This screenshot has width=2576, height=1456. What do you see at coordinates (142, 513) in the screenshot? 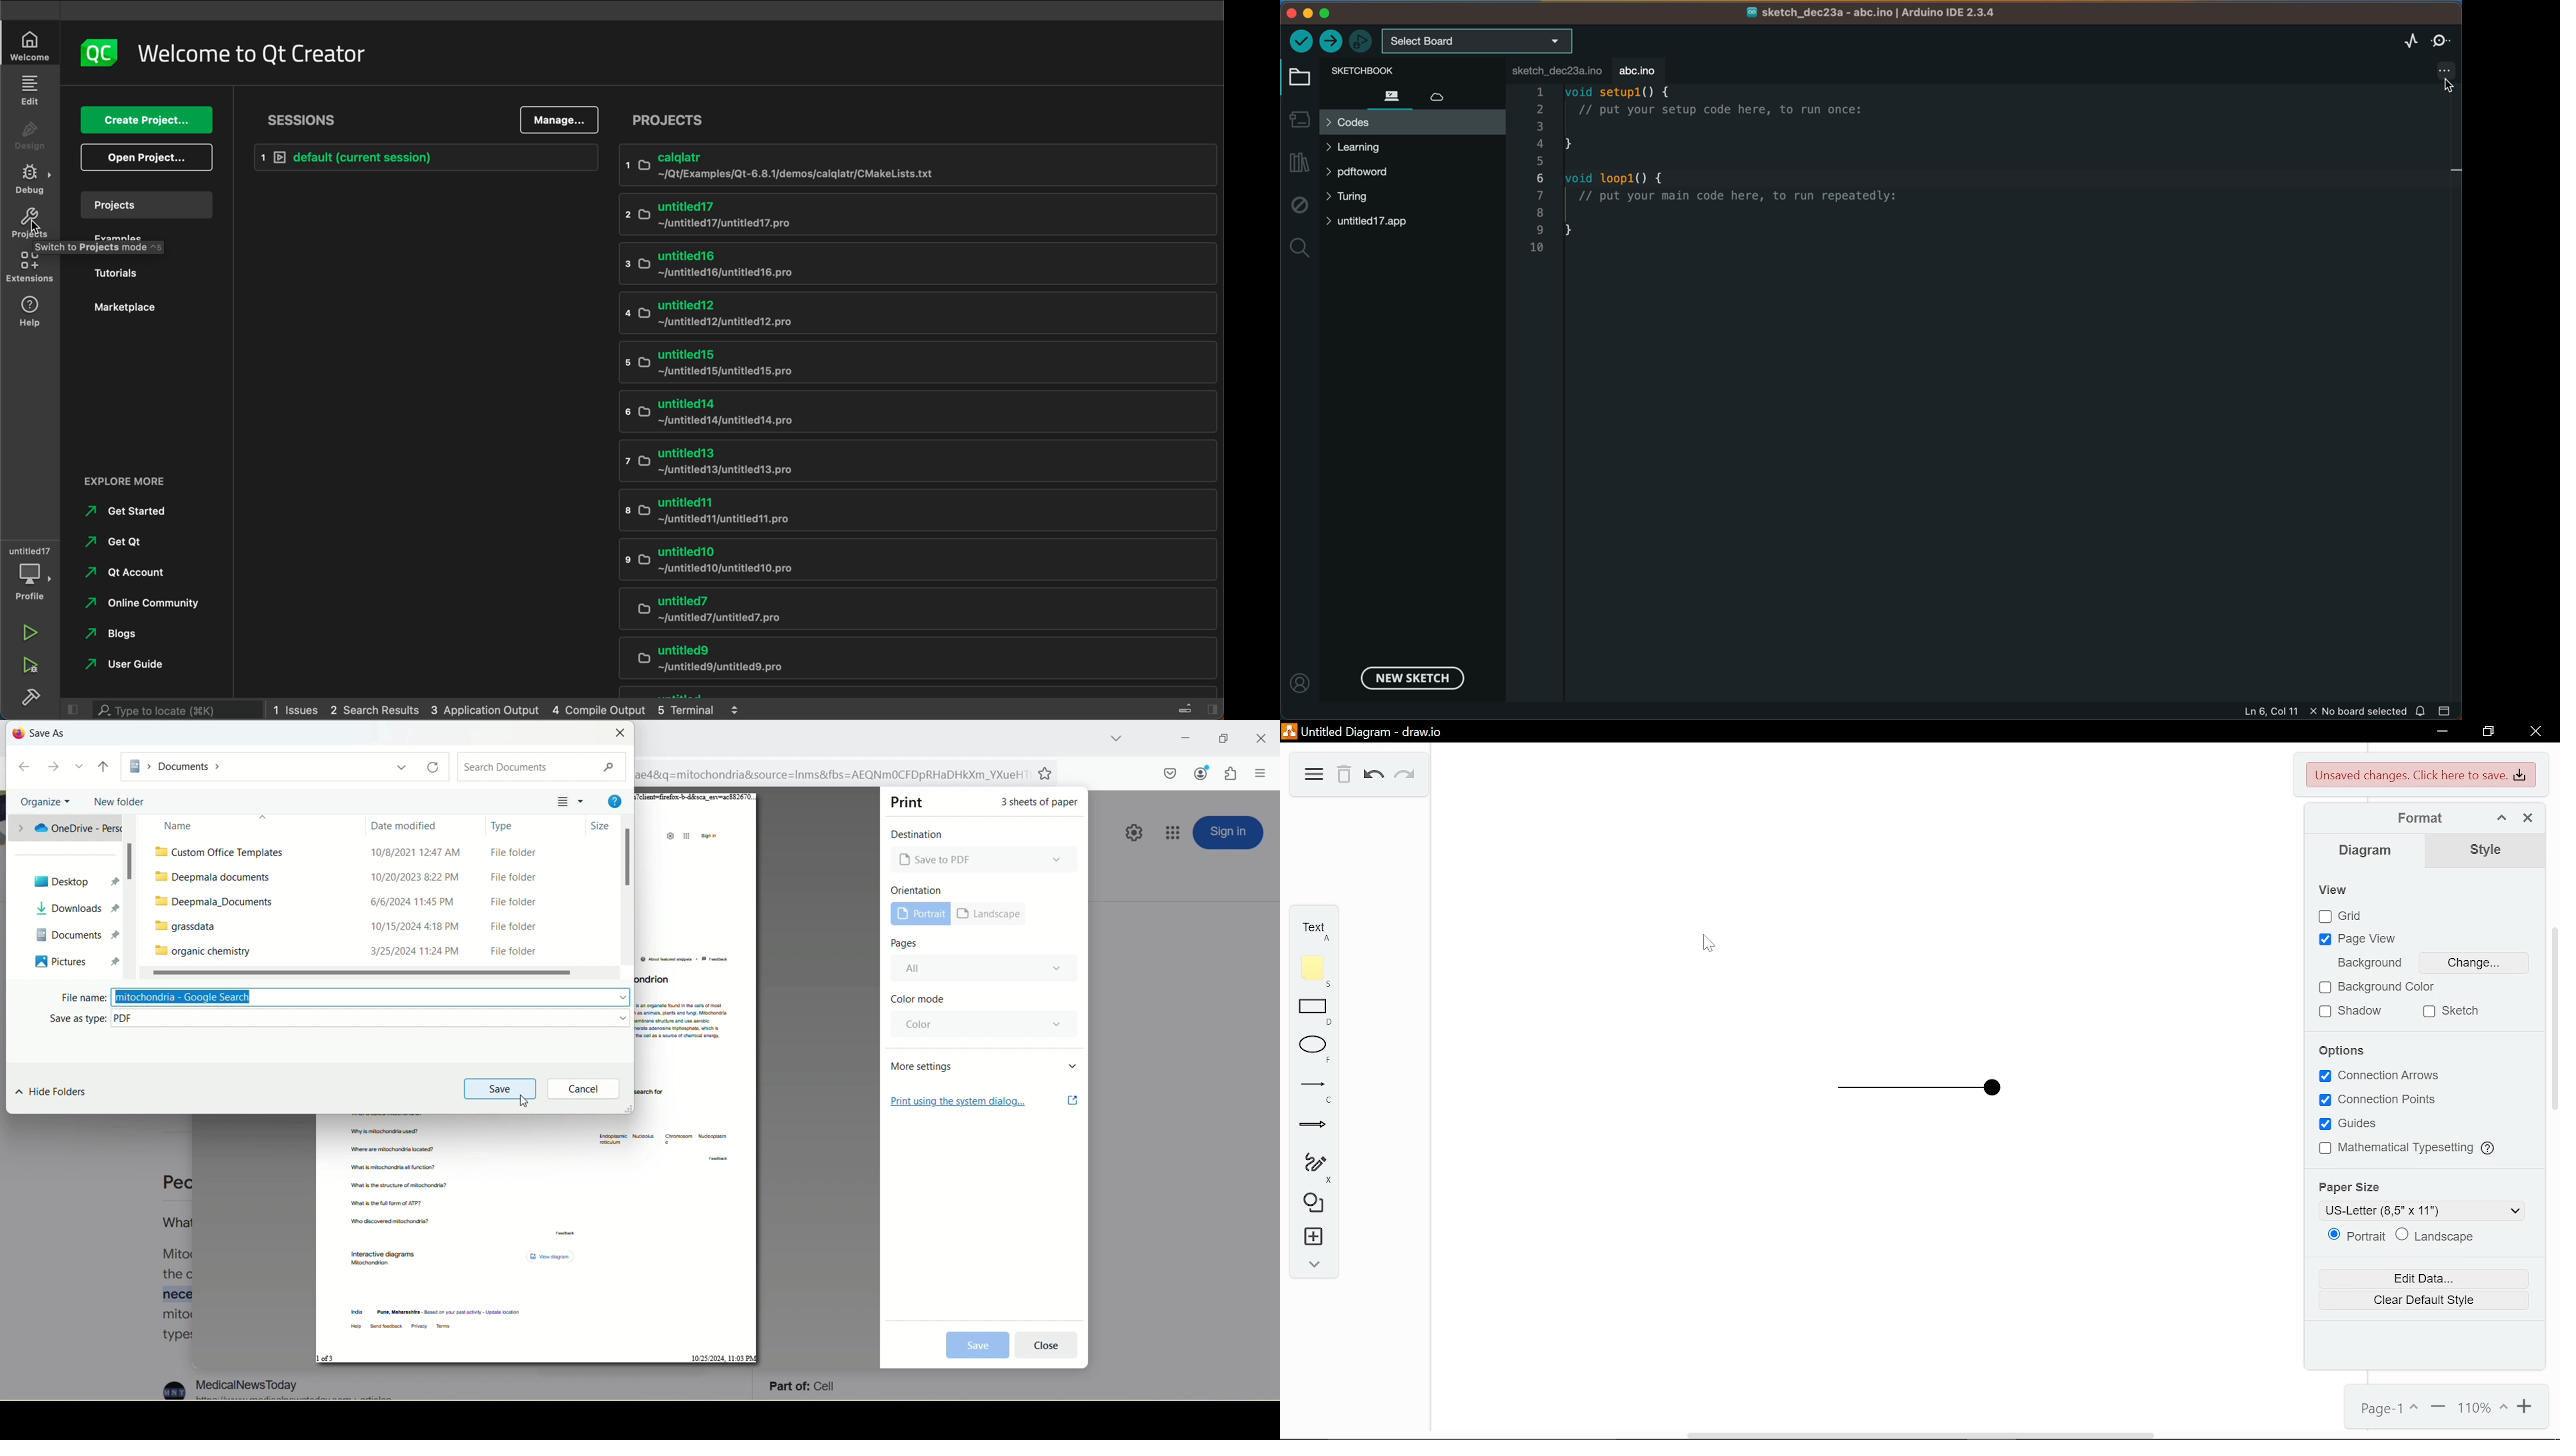
I see `get started` at bounding box center [142, 513].